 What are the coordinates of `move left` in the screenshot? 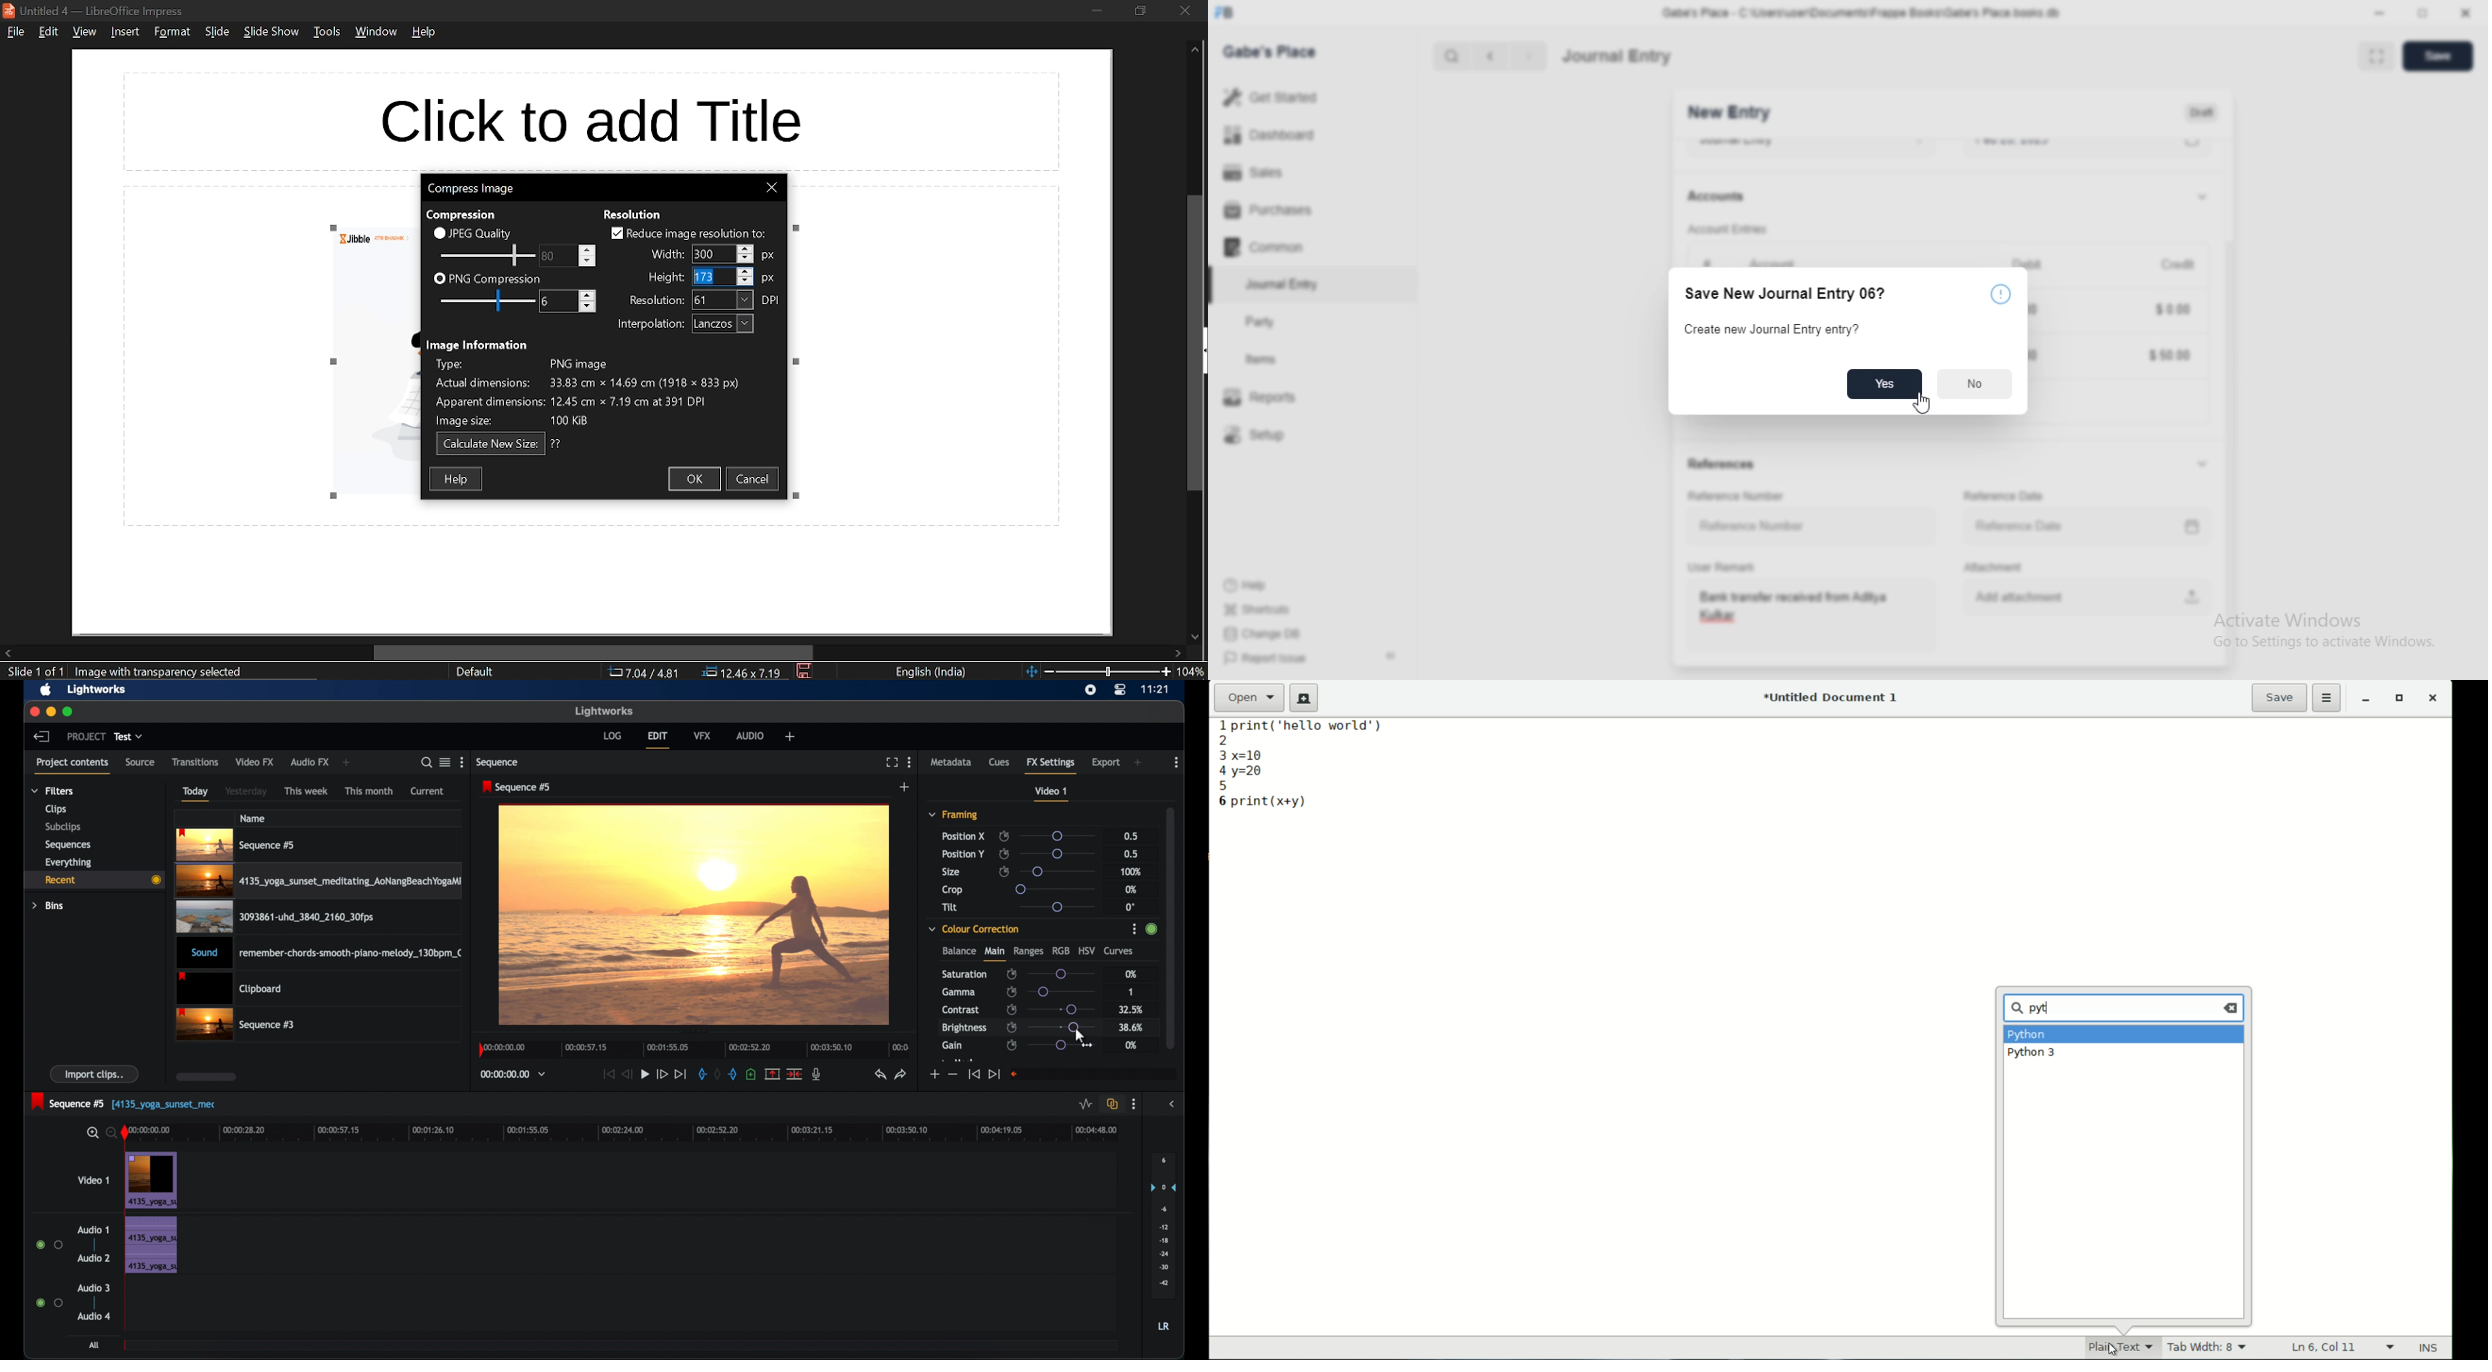 It's located at (8, 654).